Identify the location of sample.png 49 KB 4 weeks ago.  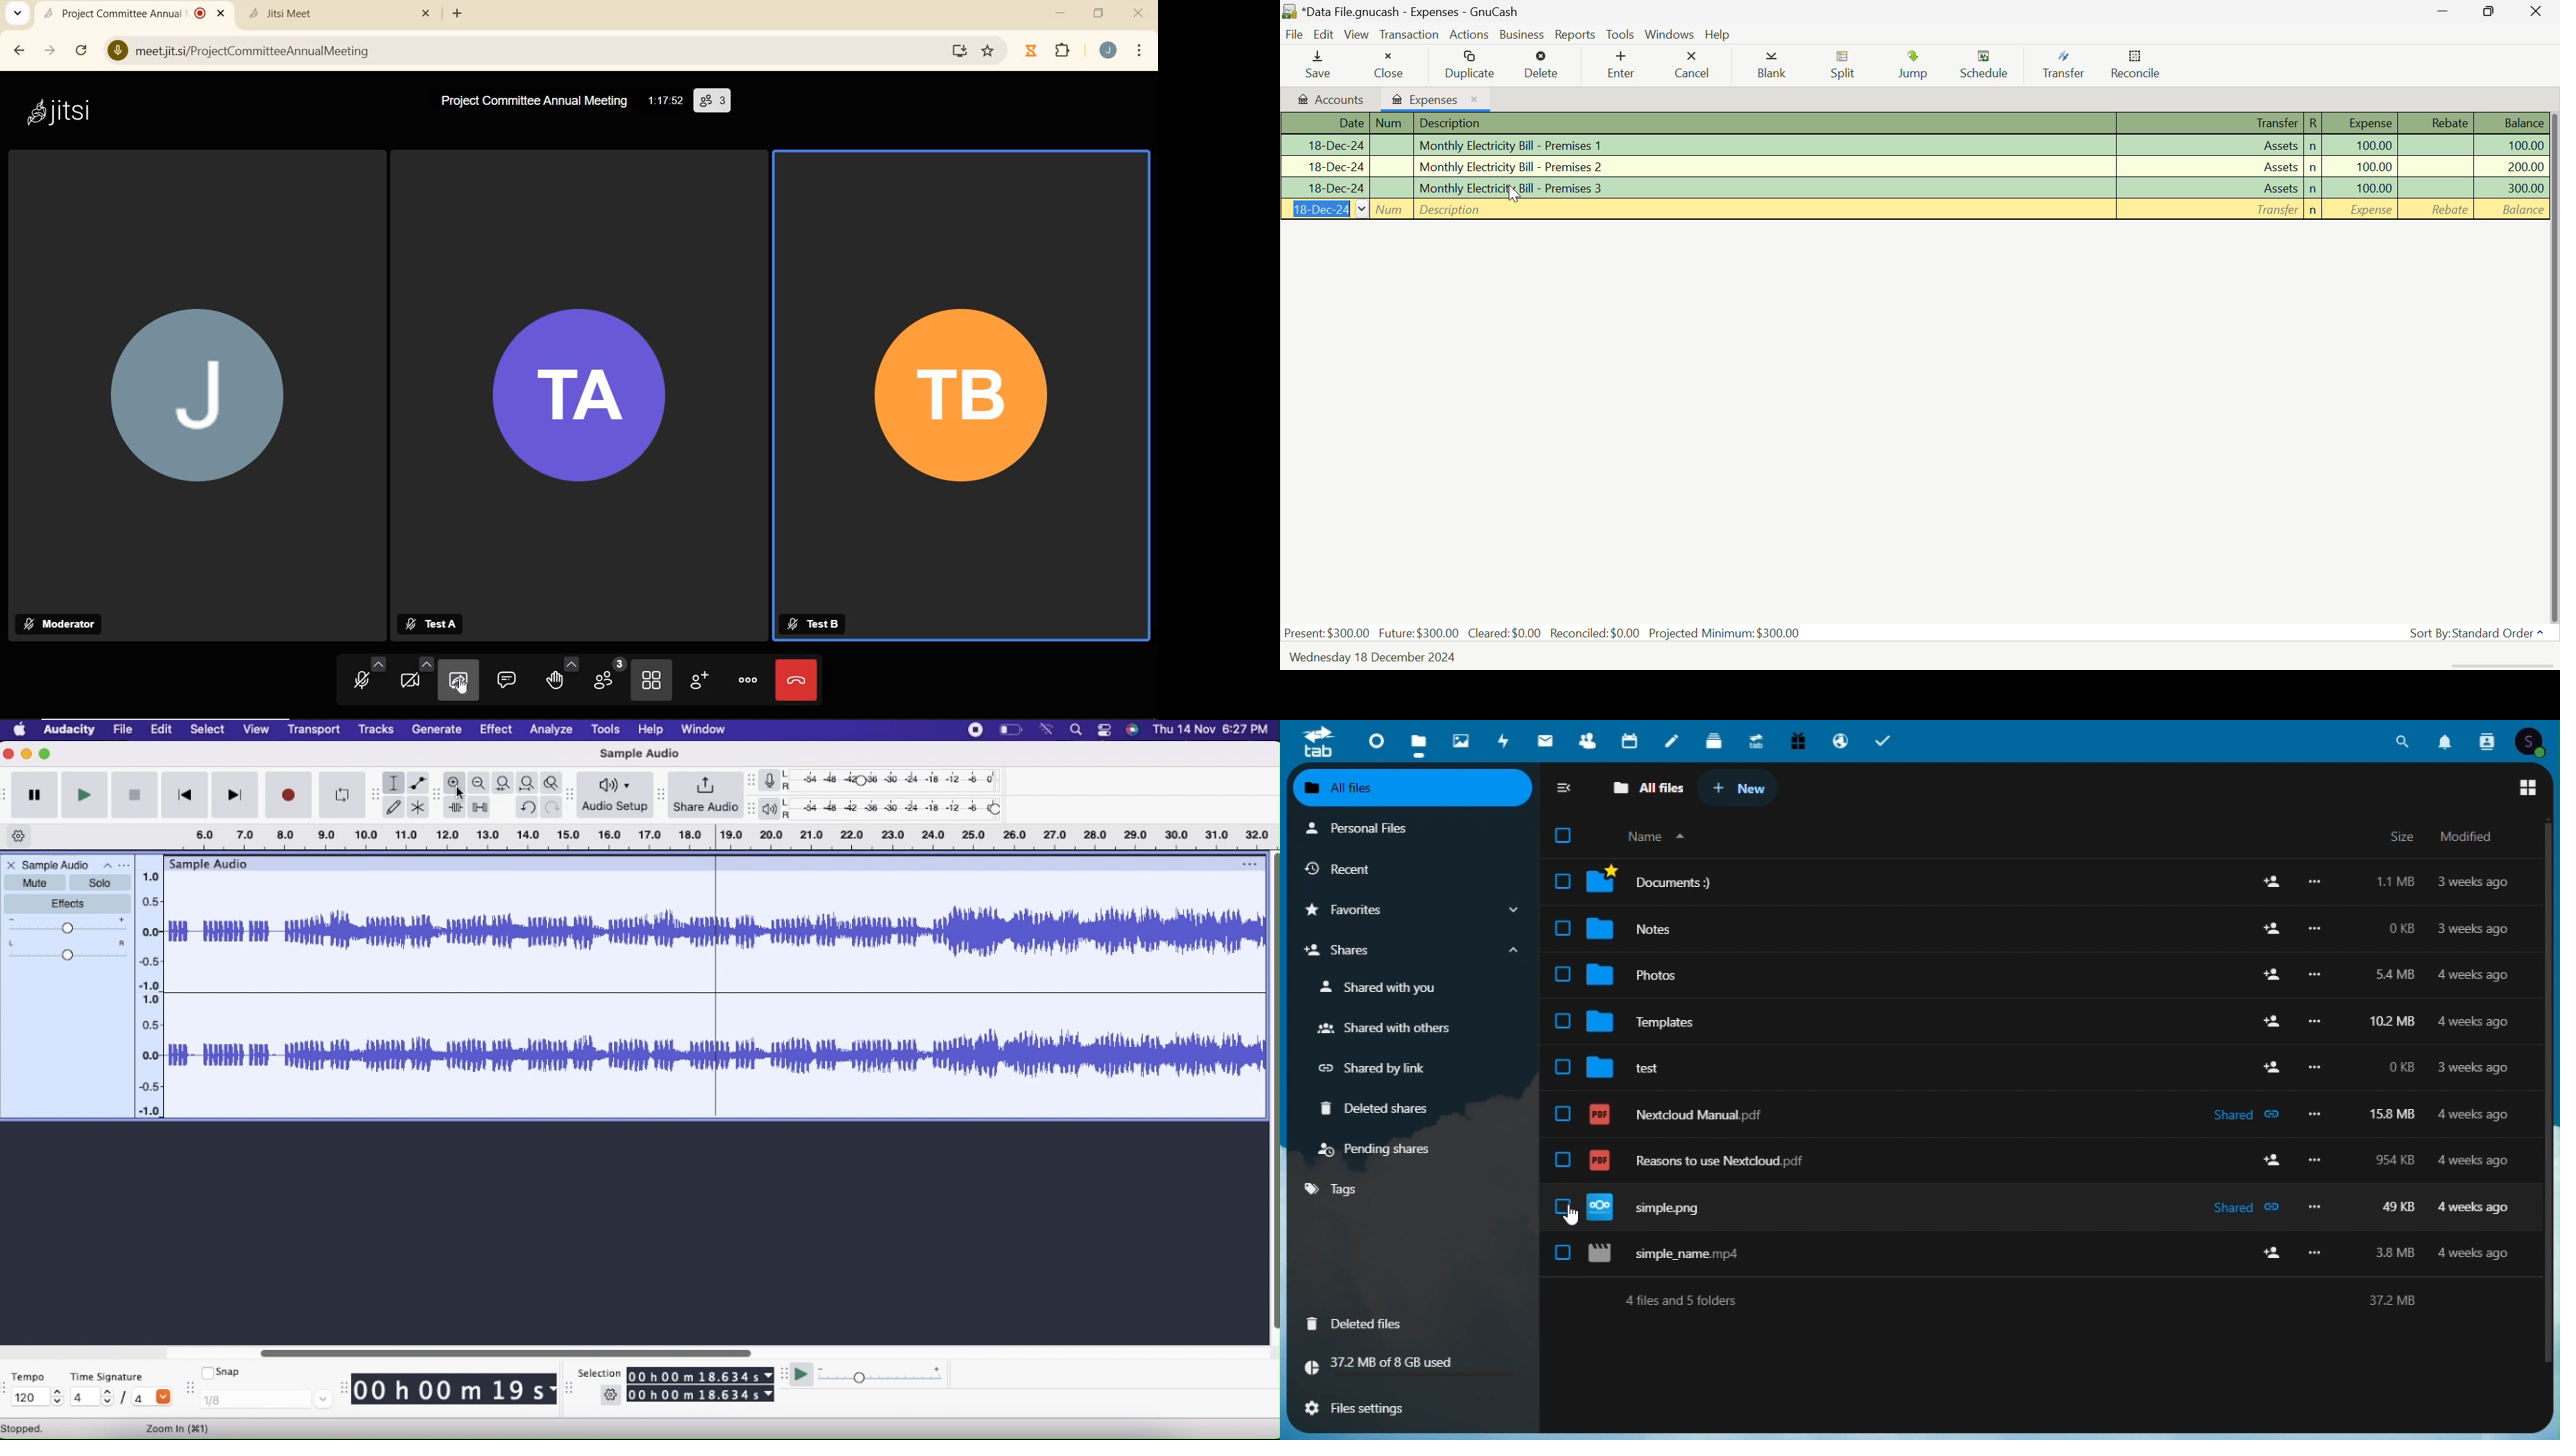
(2043, 1202).